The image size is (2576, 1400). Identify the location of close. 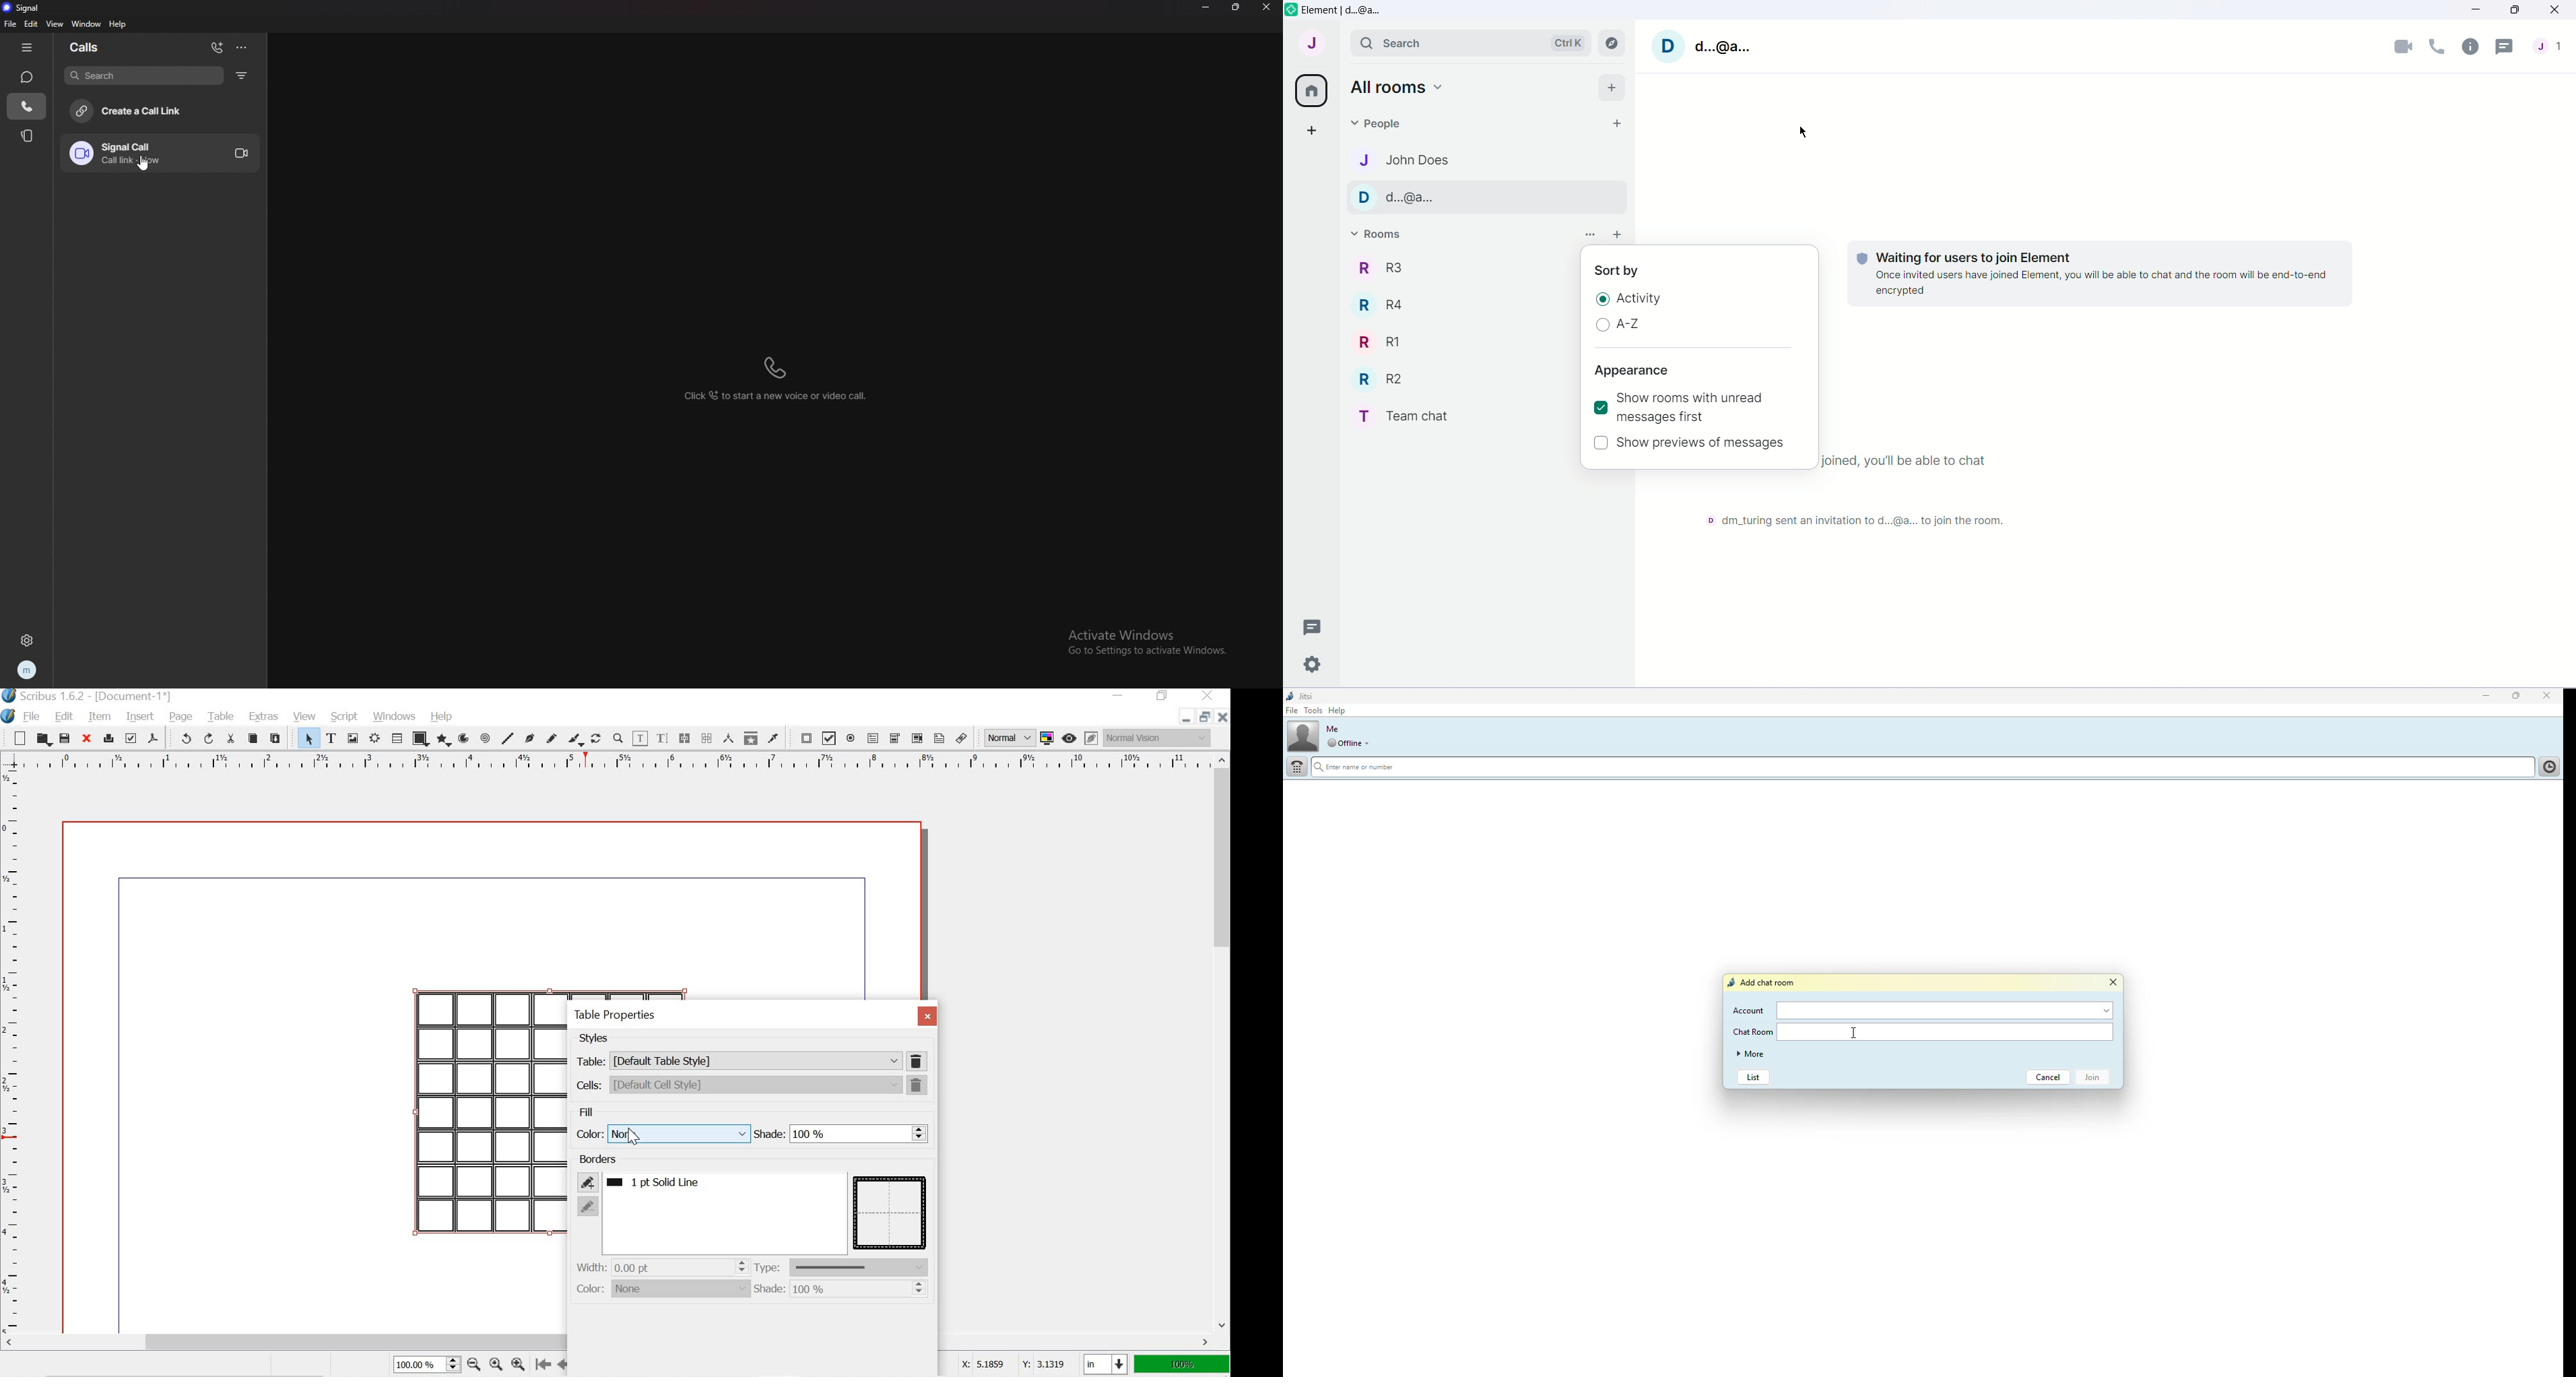
(2116, 983).